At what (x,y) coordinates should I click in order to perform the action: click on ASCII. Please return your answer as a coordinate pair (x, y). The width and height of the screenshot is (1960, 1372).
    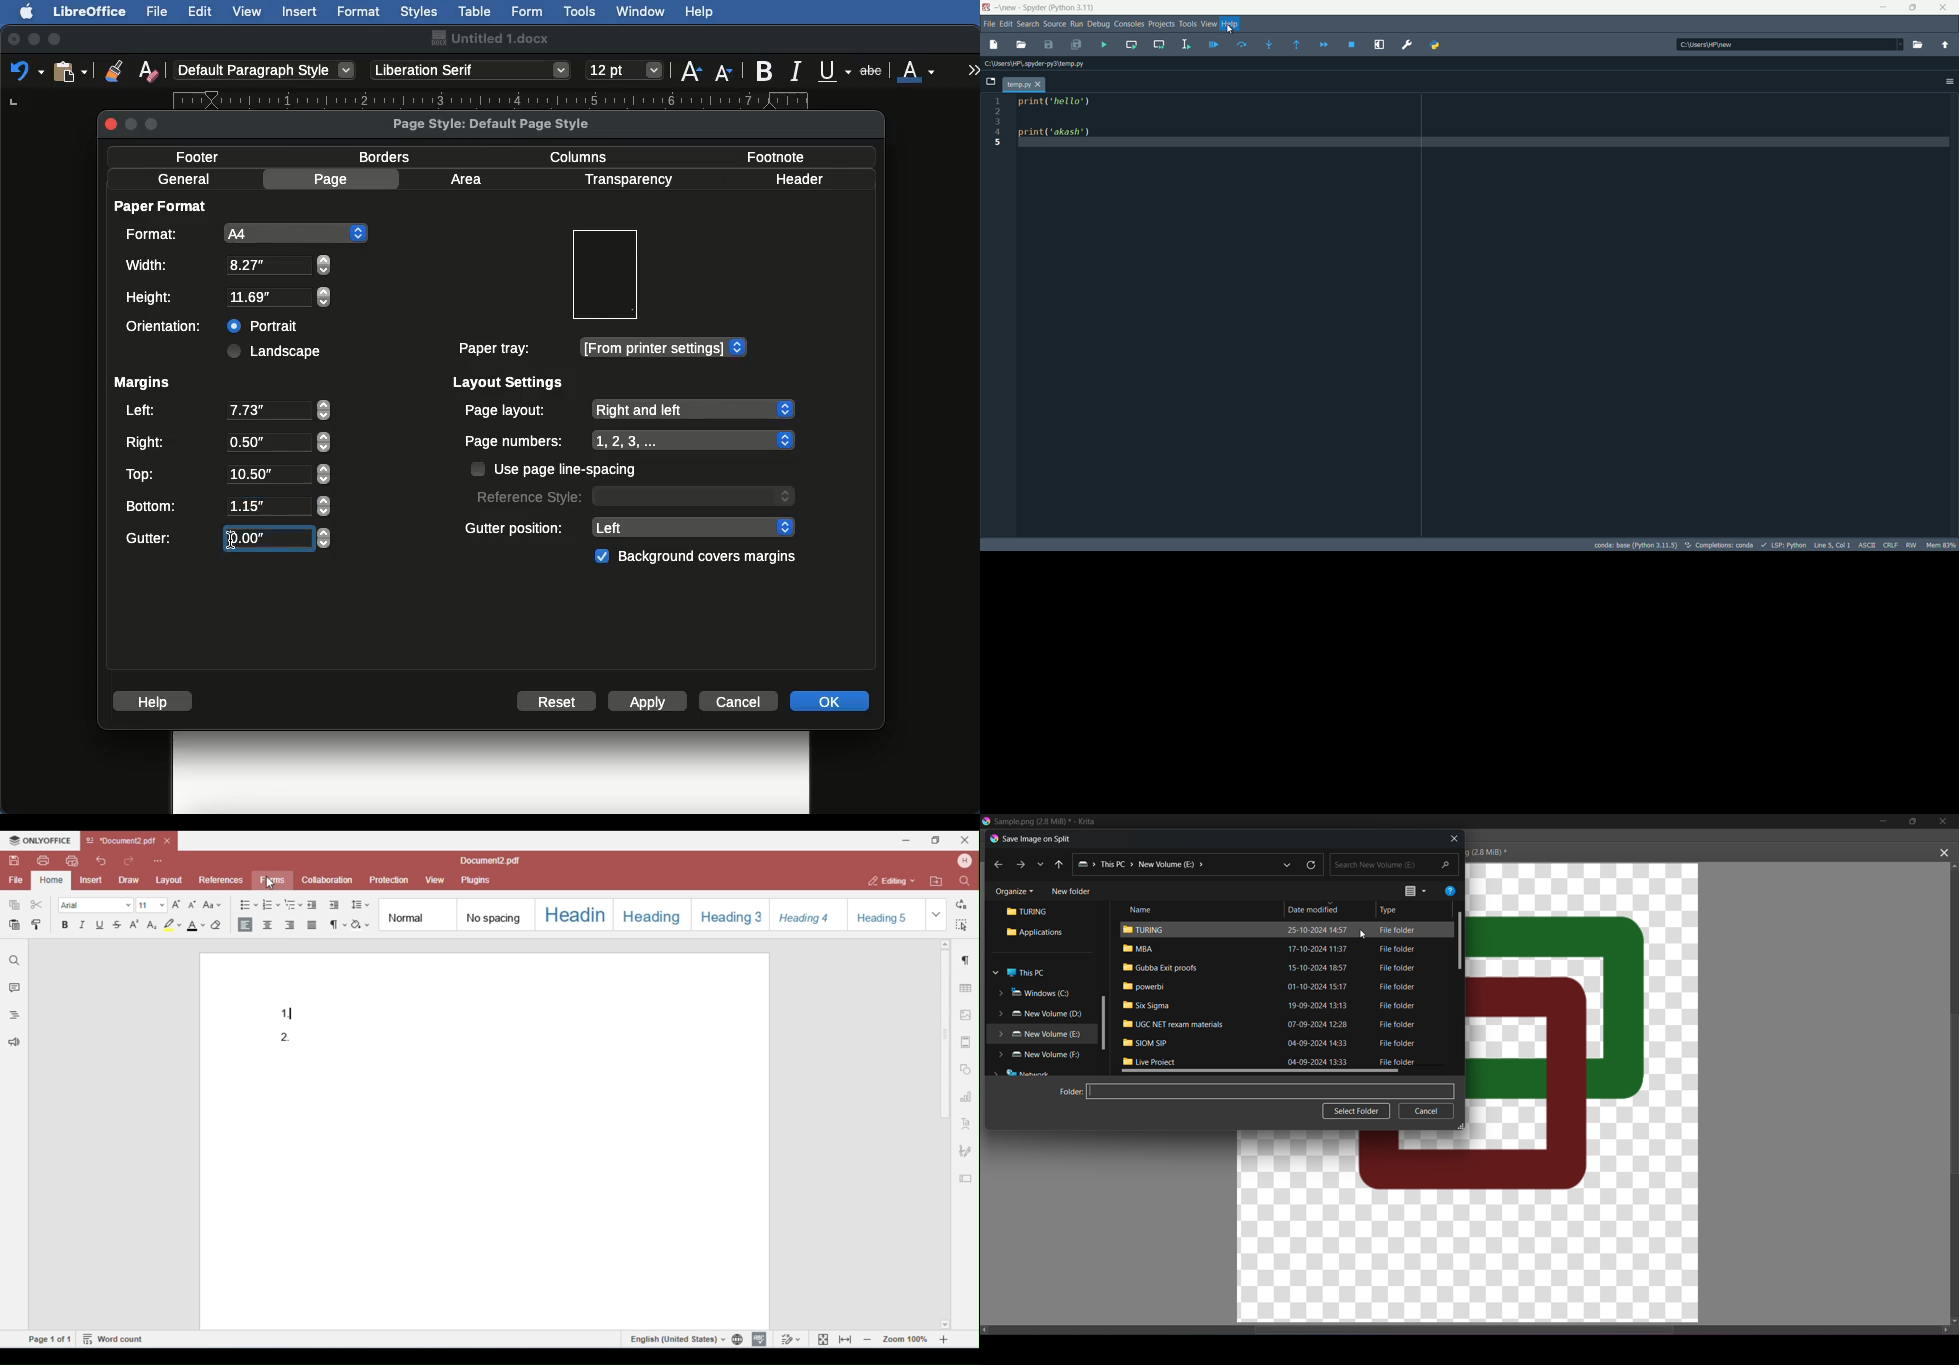
    Looking at the image, I should click on (1869, 545).